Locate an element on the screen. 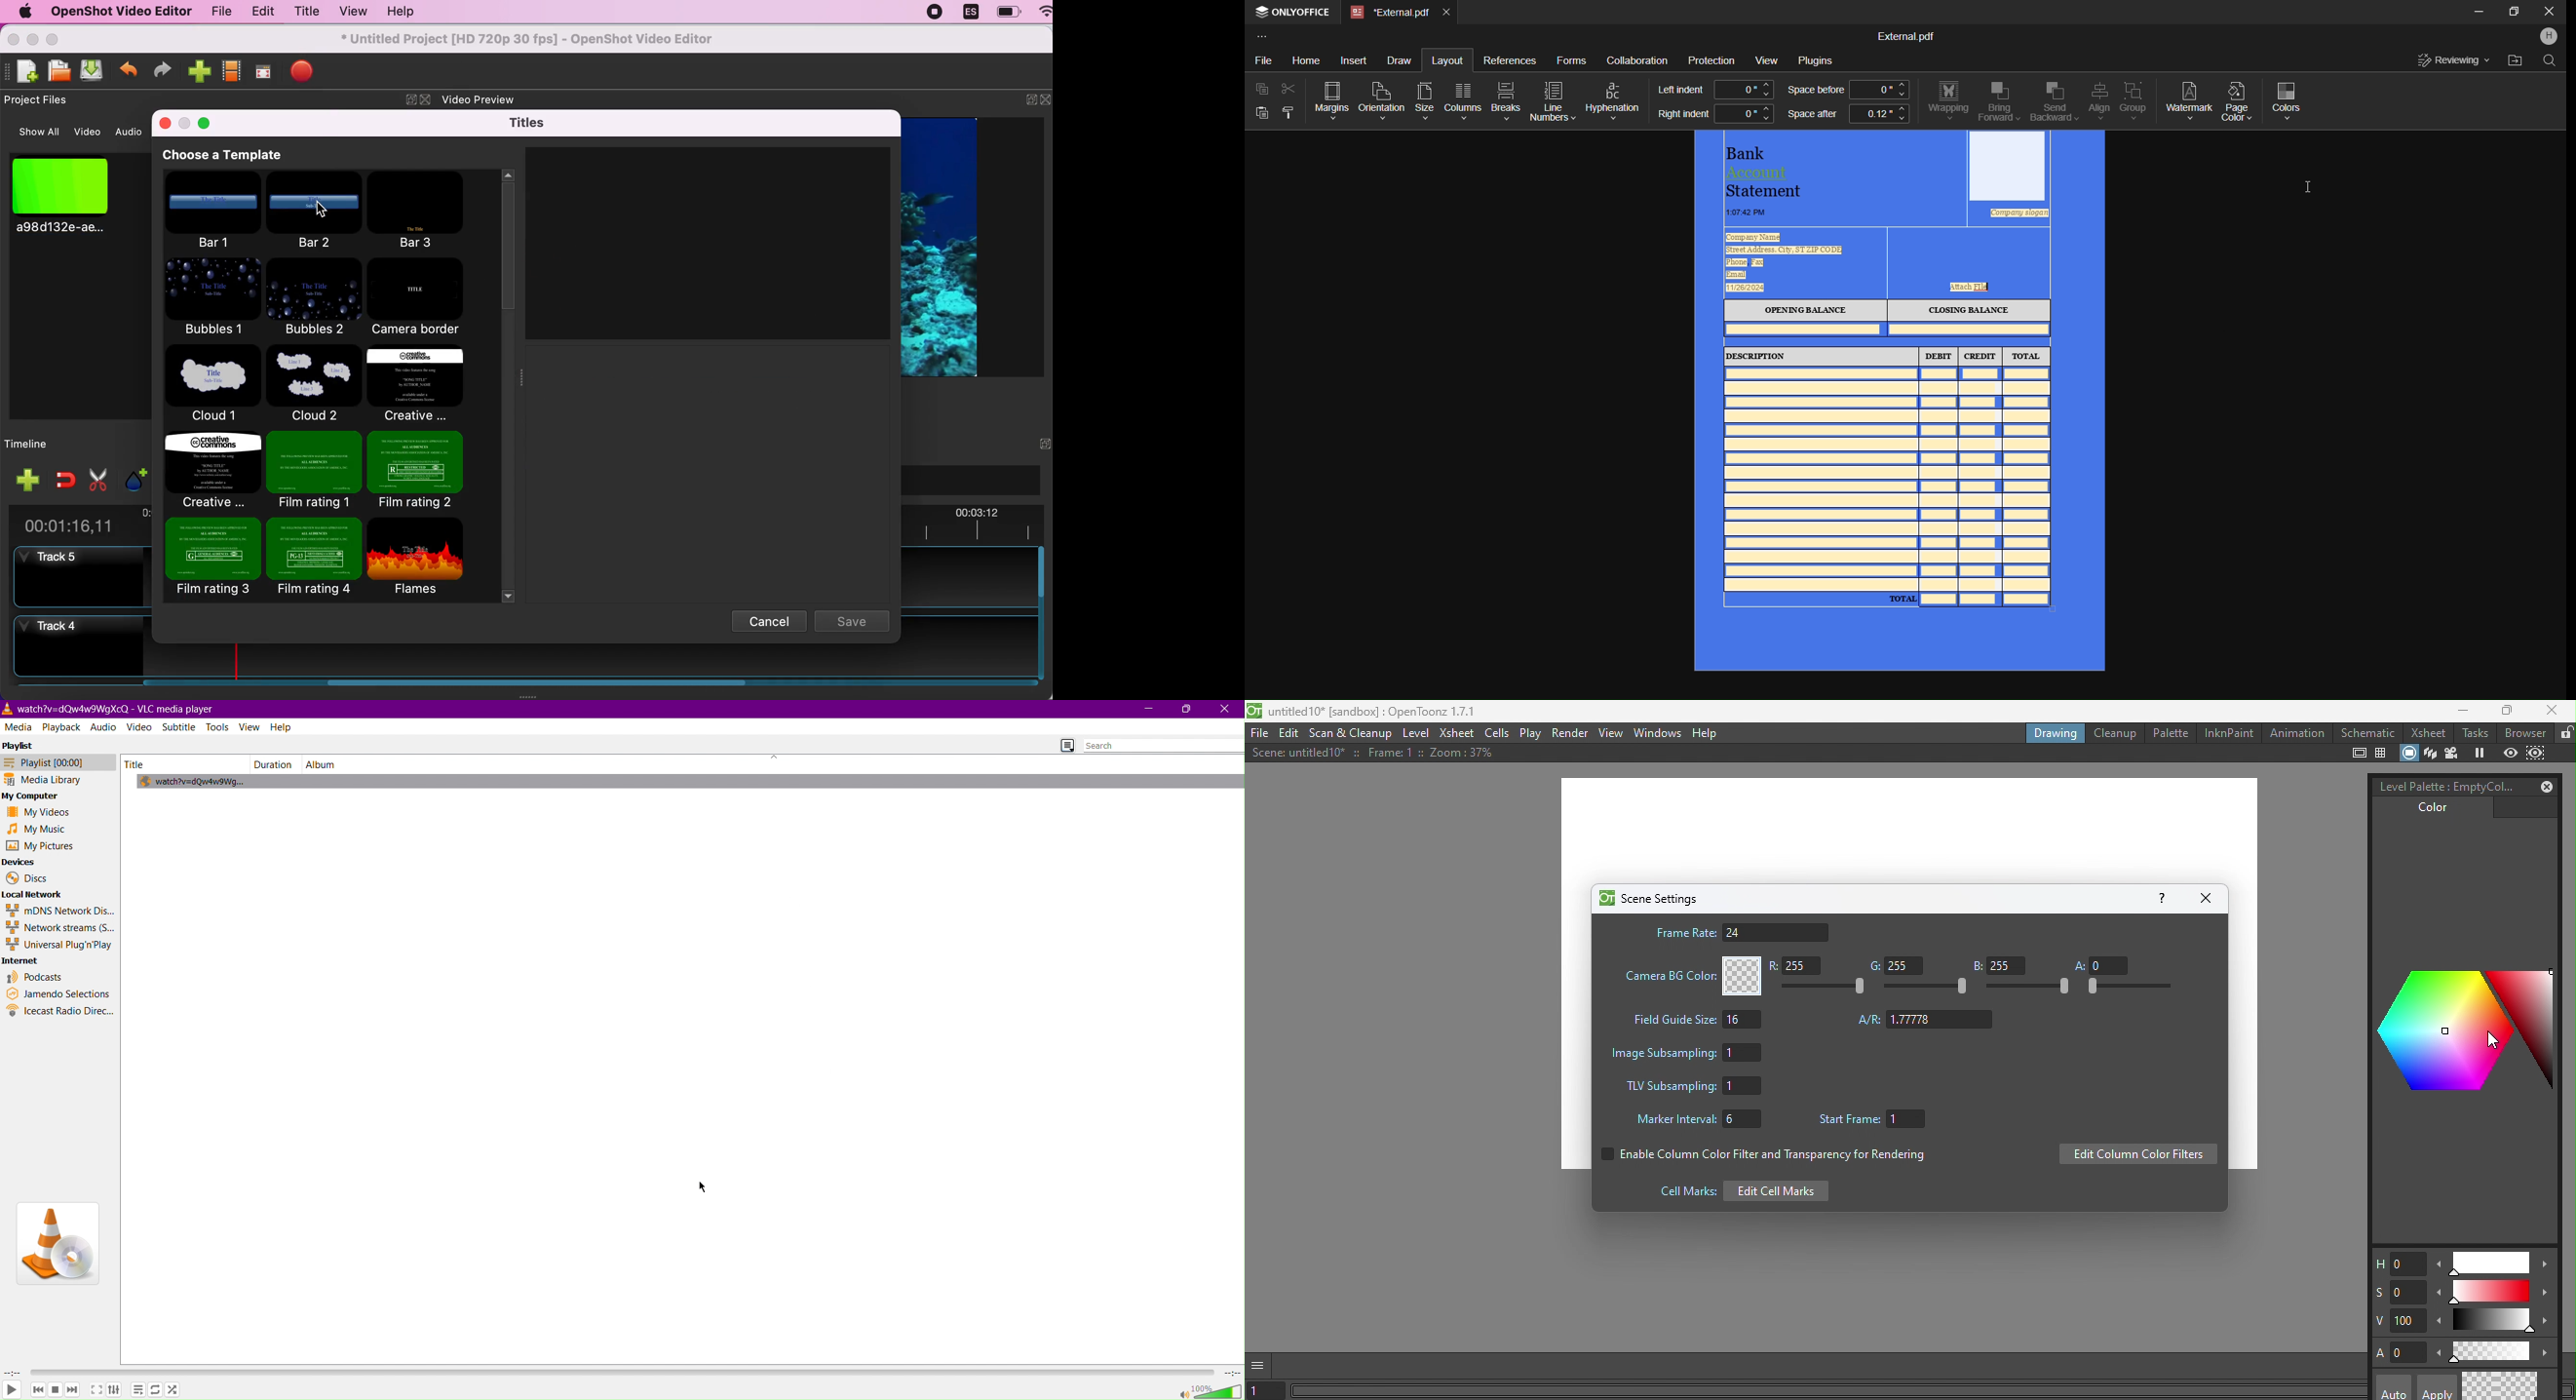  WIFI is located at coordinates (1046, 11).